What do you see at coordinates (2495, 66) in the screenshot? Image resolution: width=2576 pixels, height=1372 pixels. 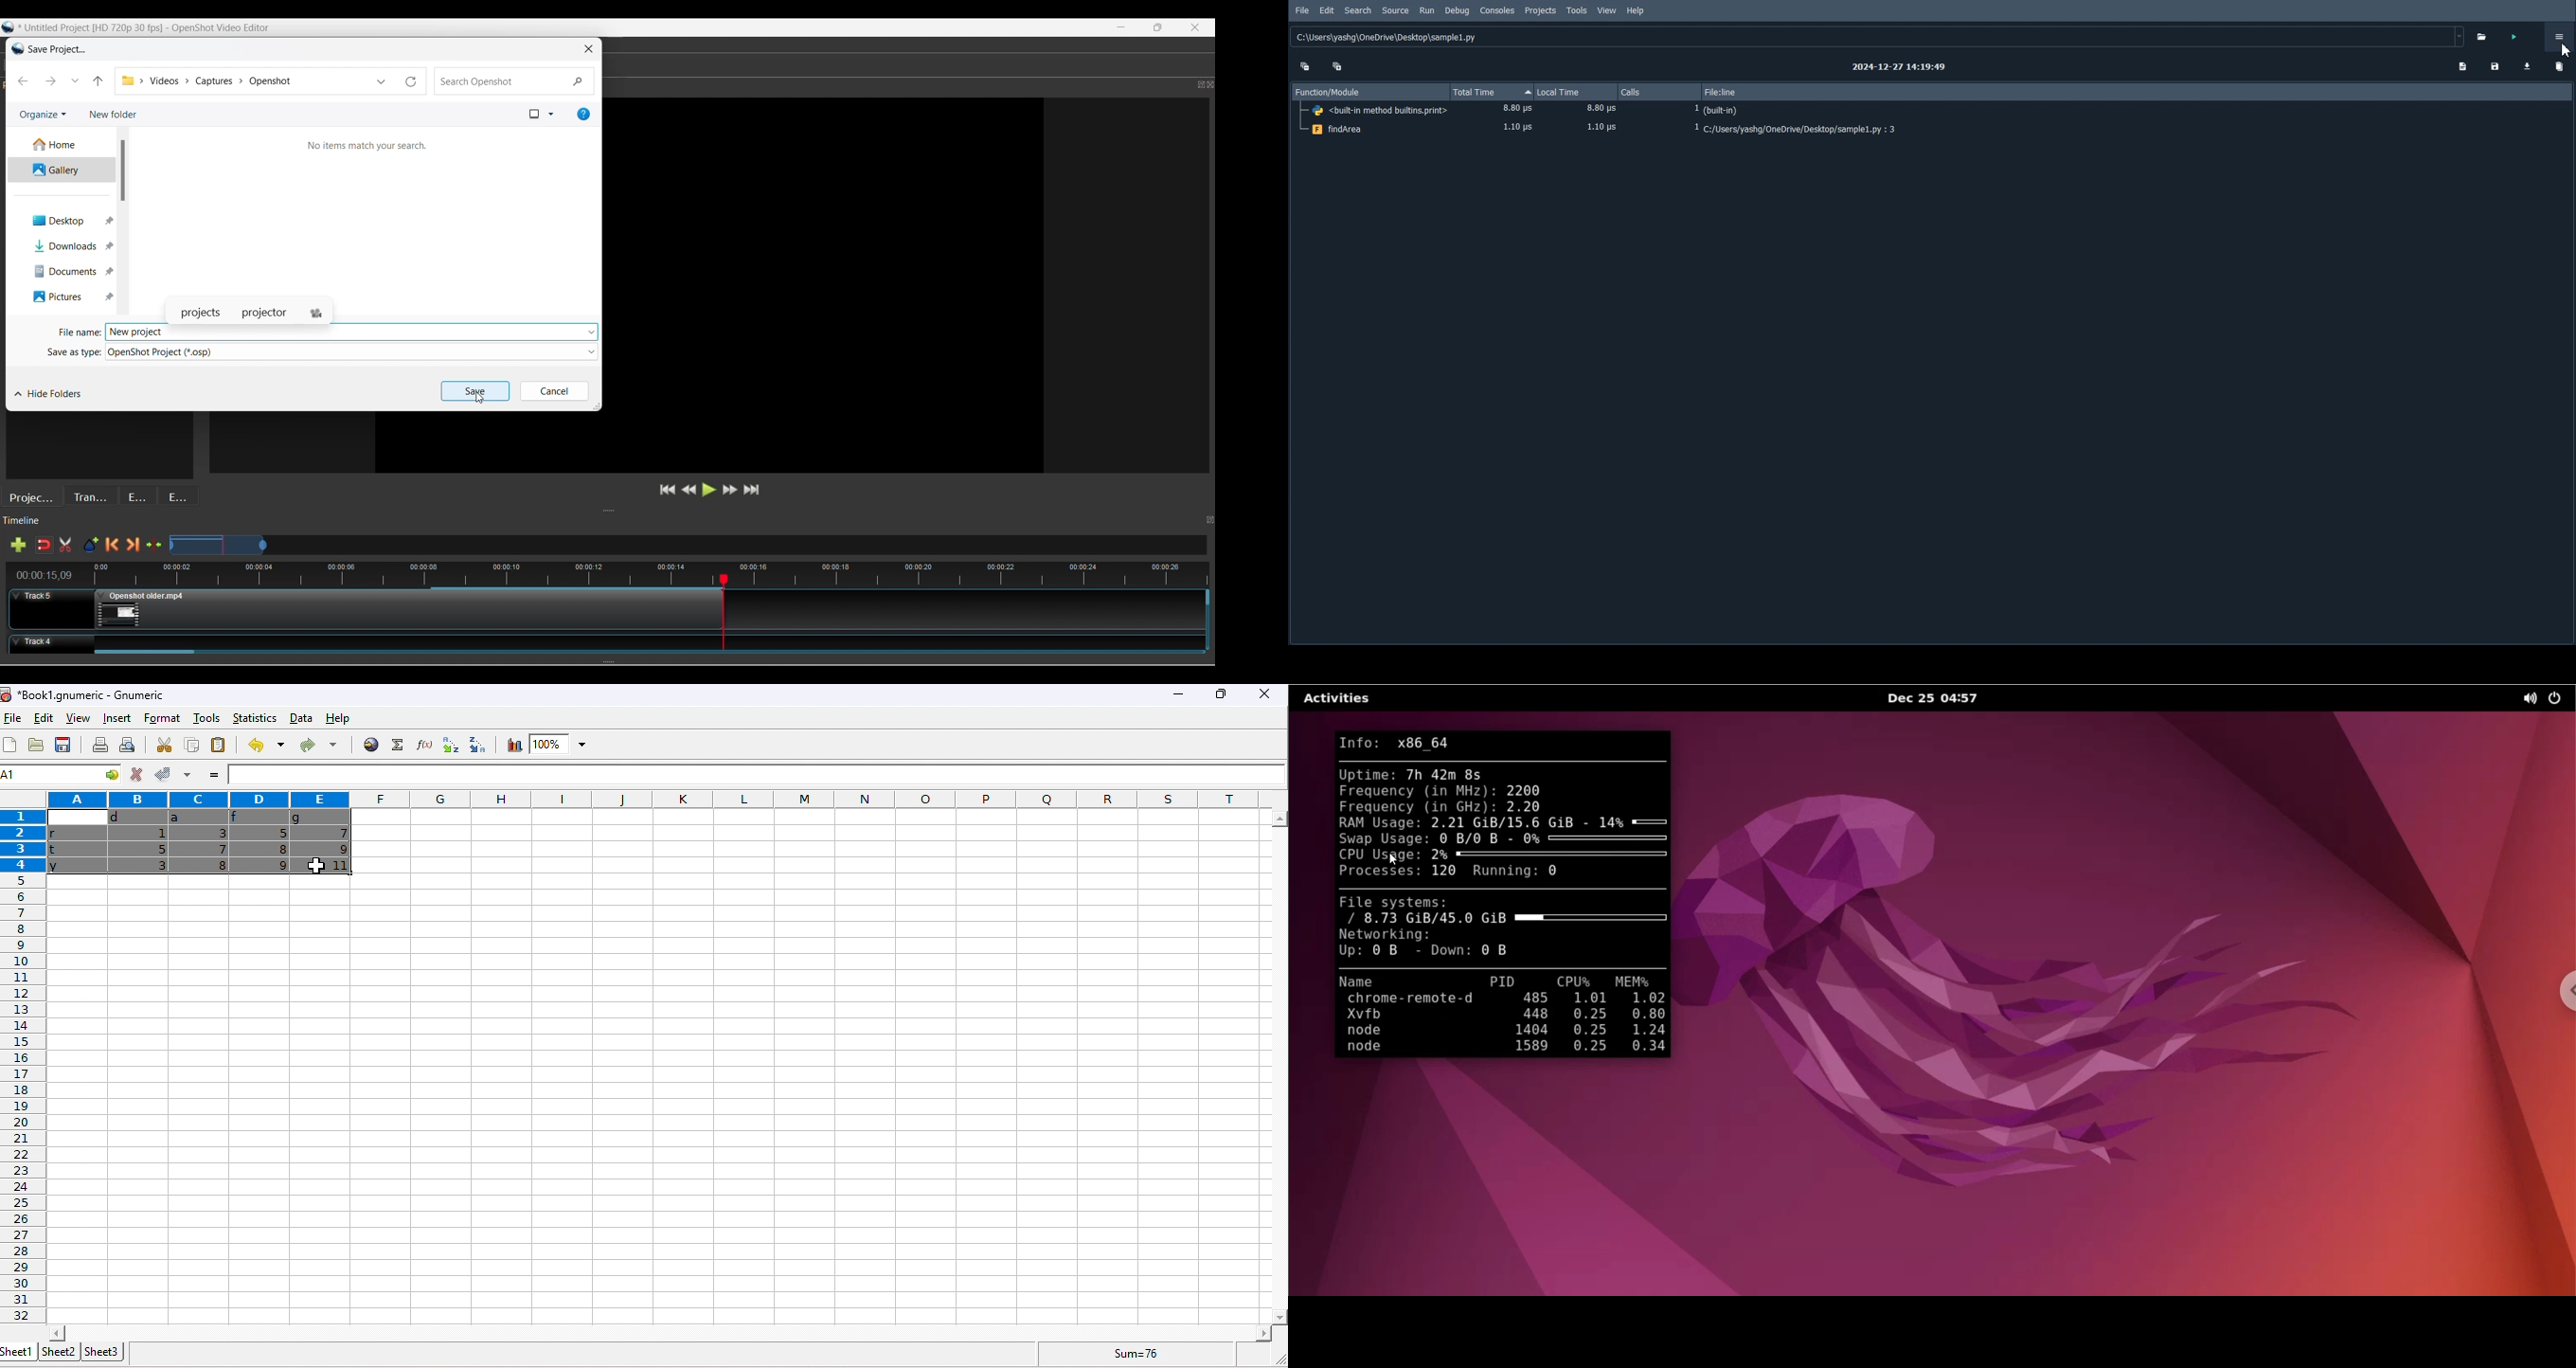 I see `Save profiling data` at bounding box center [2495, 66].